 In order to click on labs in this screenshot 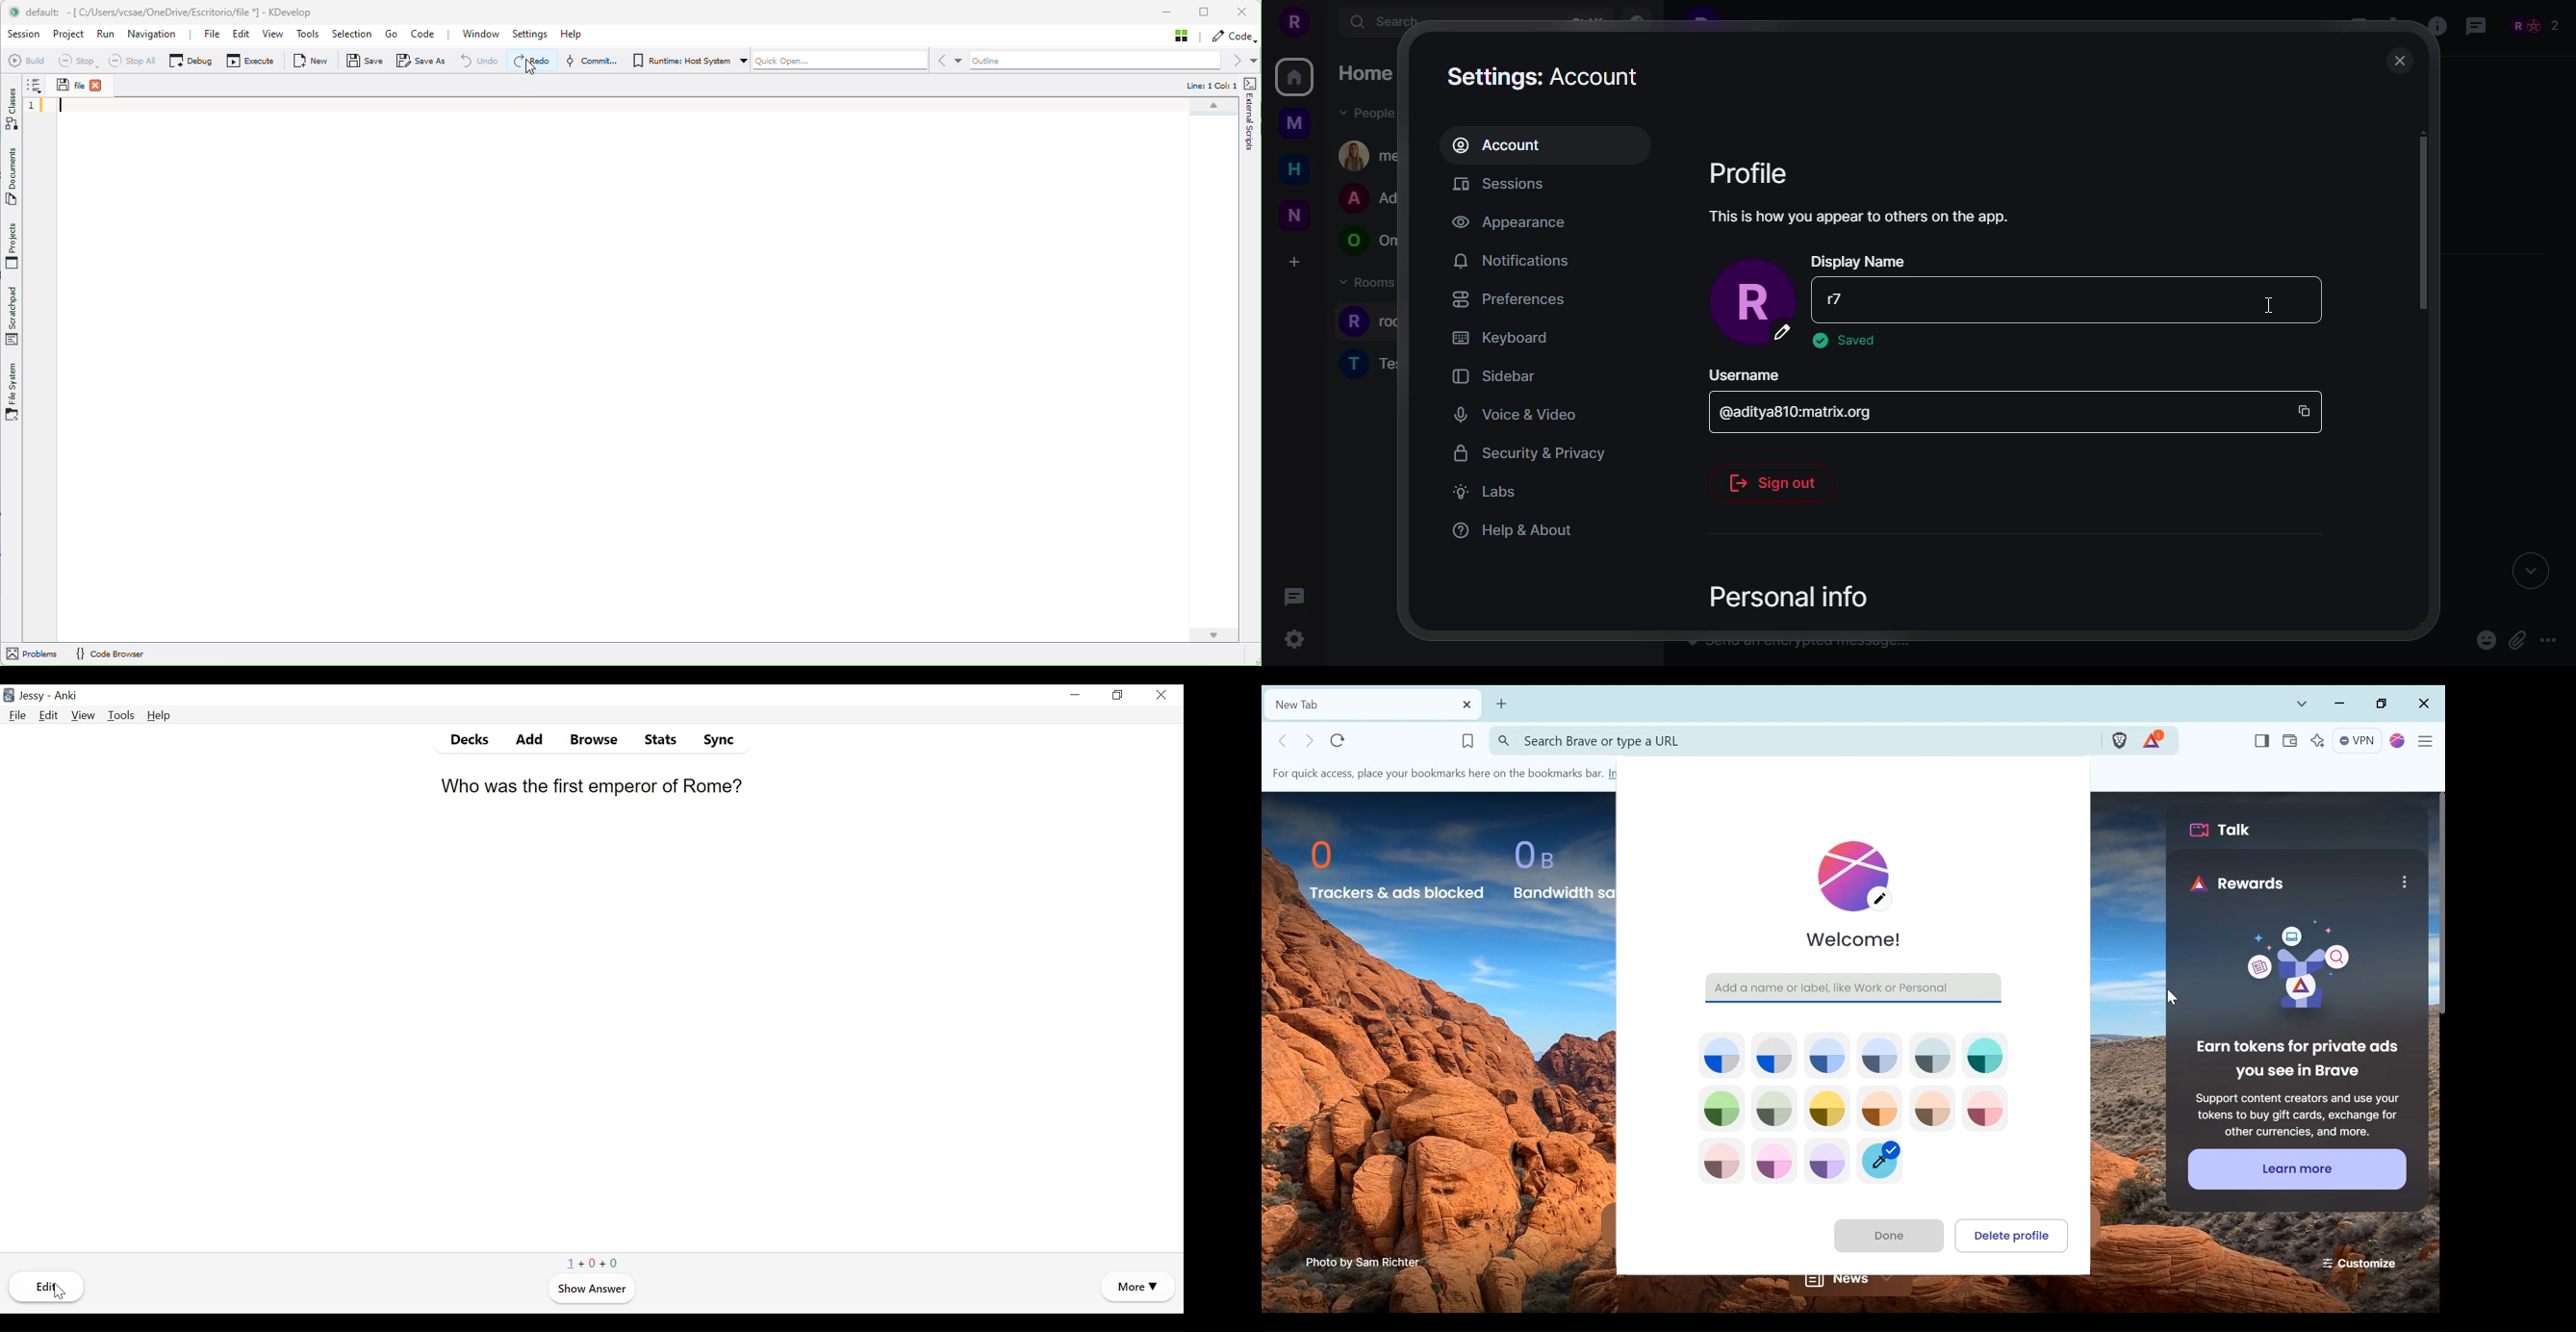, I will do `click(1486, 491)`.